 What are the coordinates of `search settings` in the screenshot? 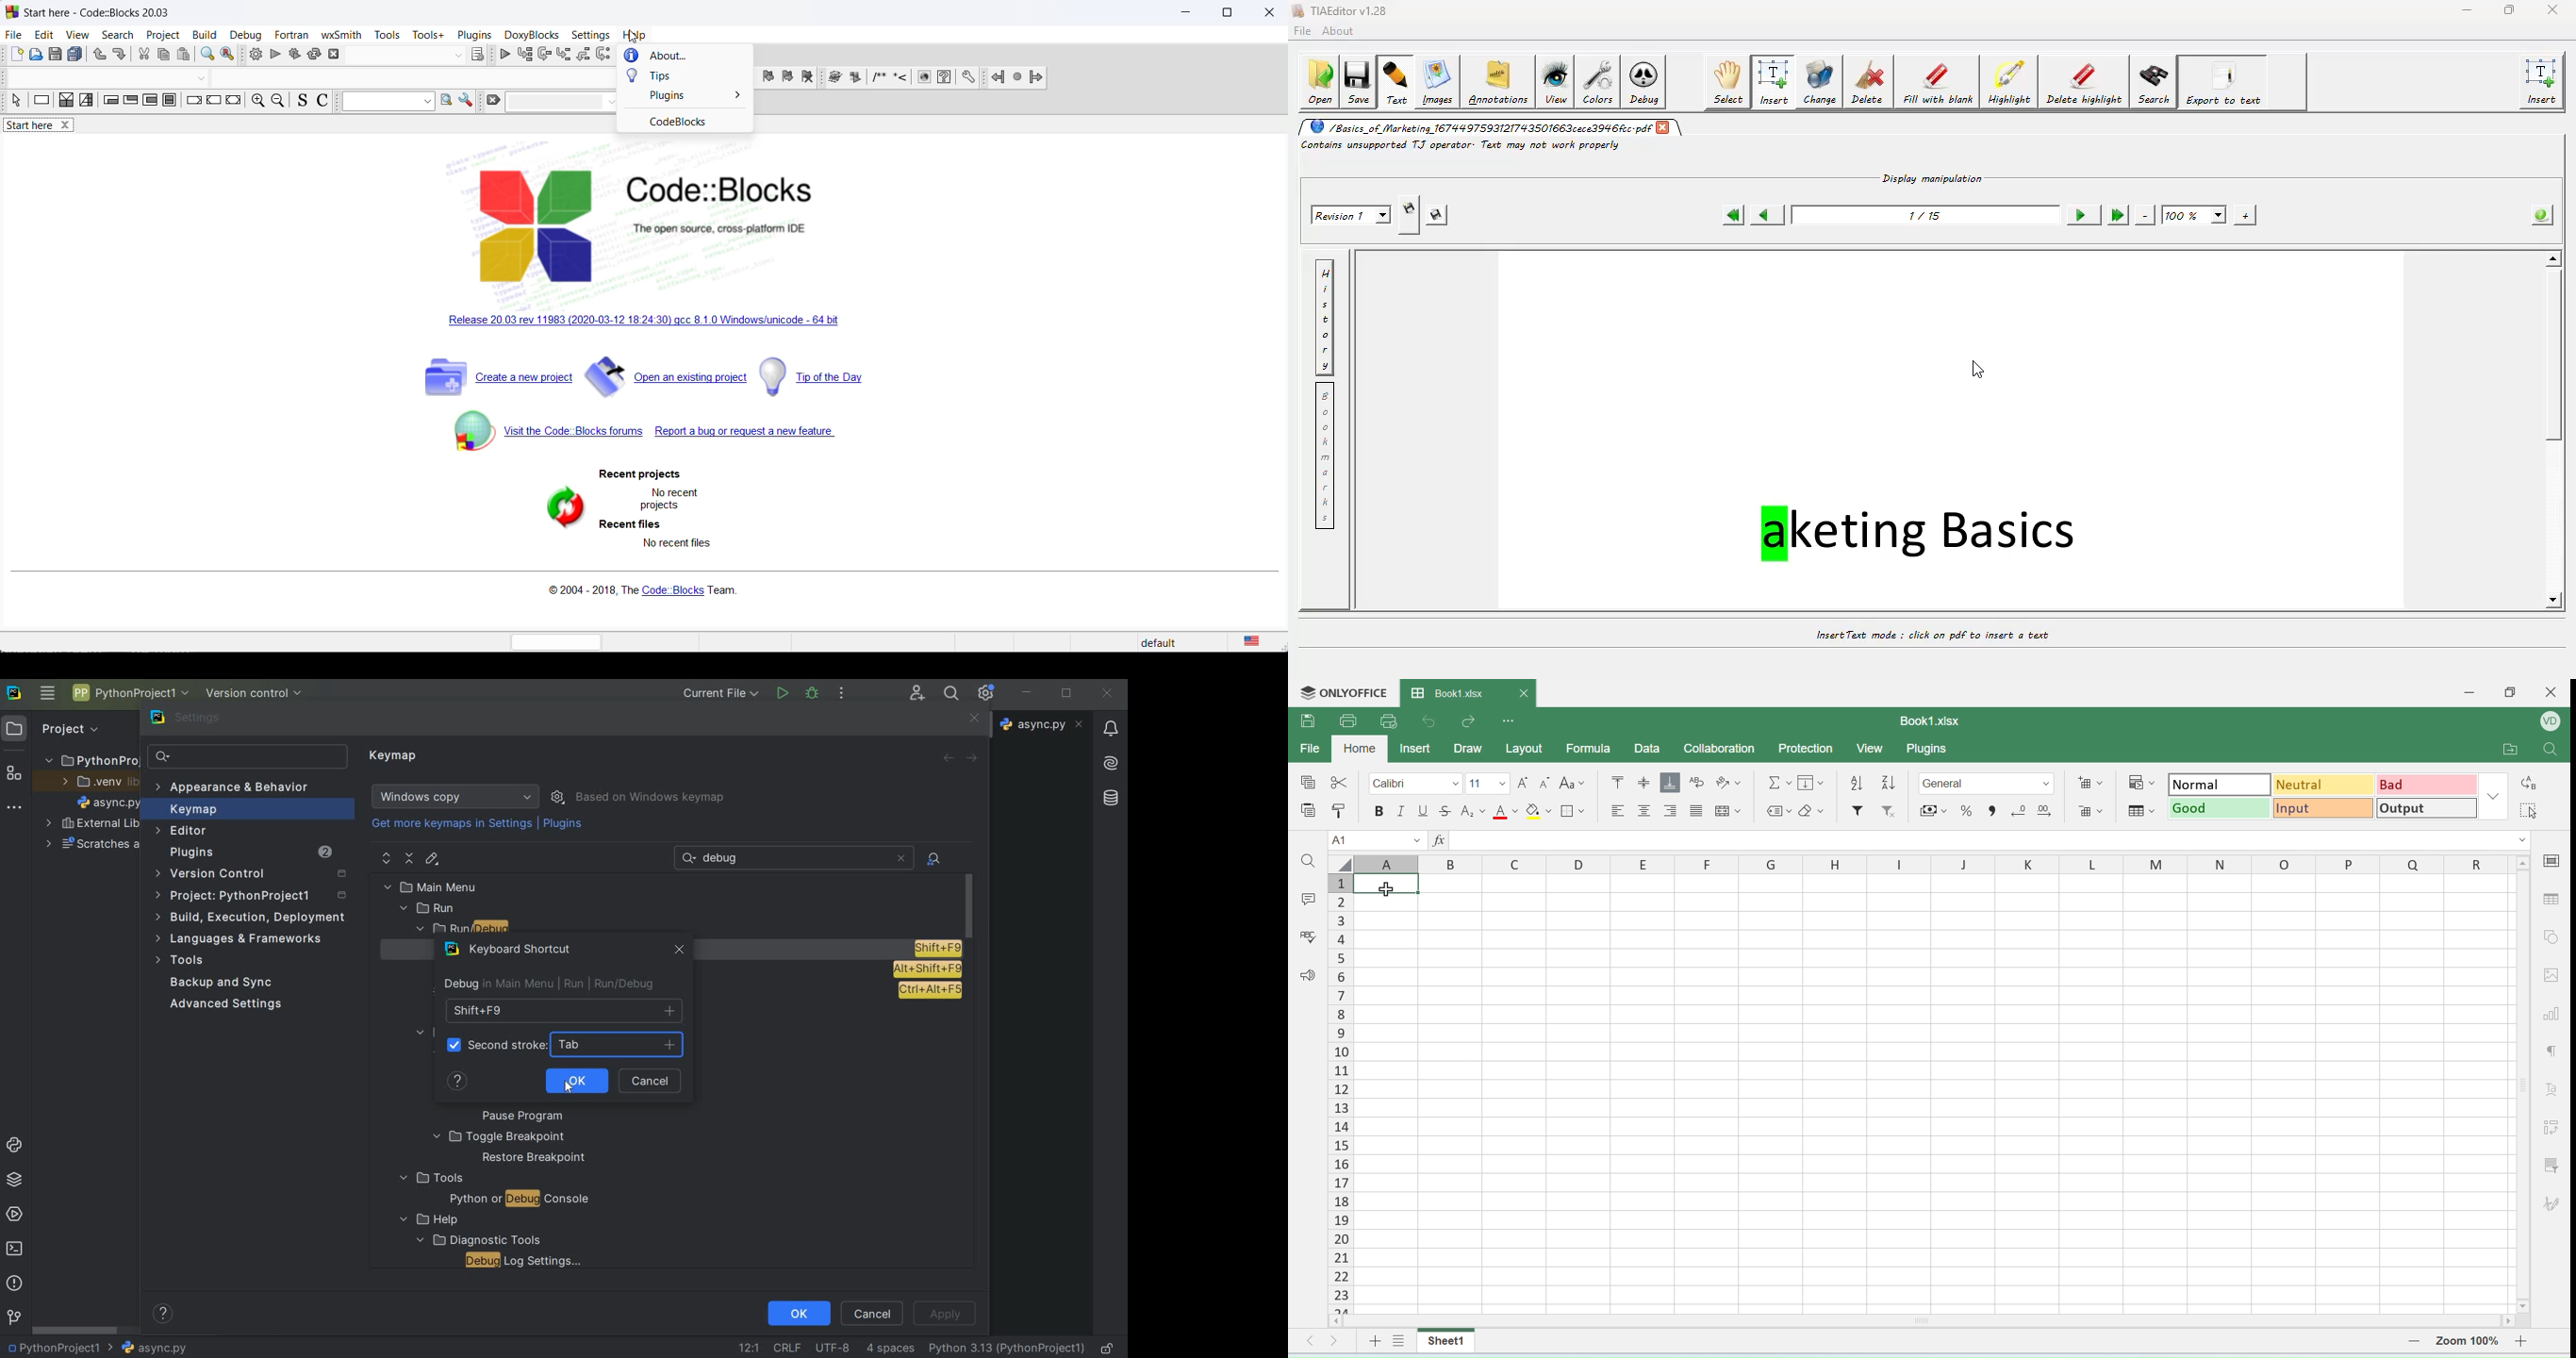 It's located at (248, 757).